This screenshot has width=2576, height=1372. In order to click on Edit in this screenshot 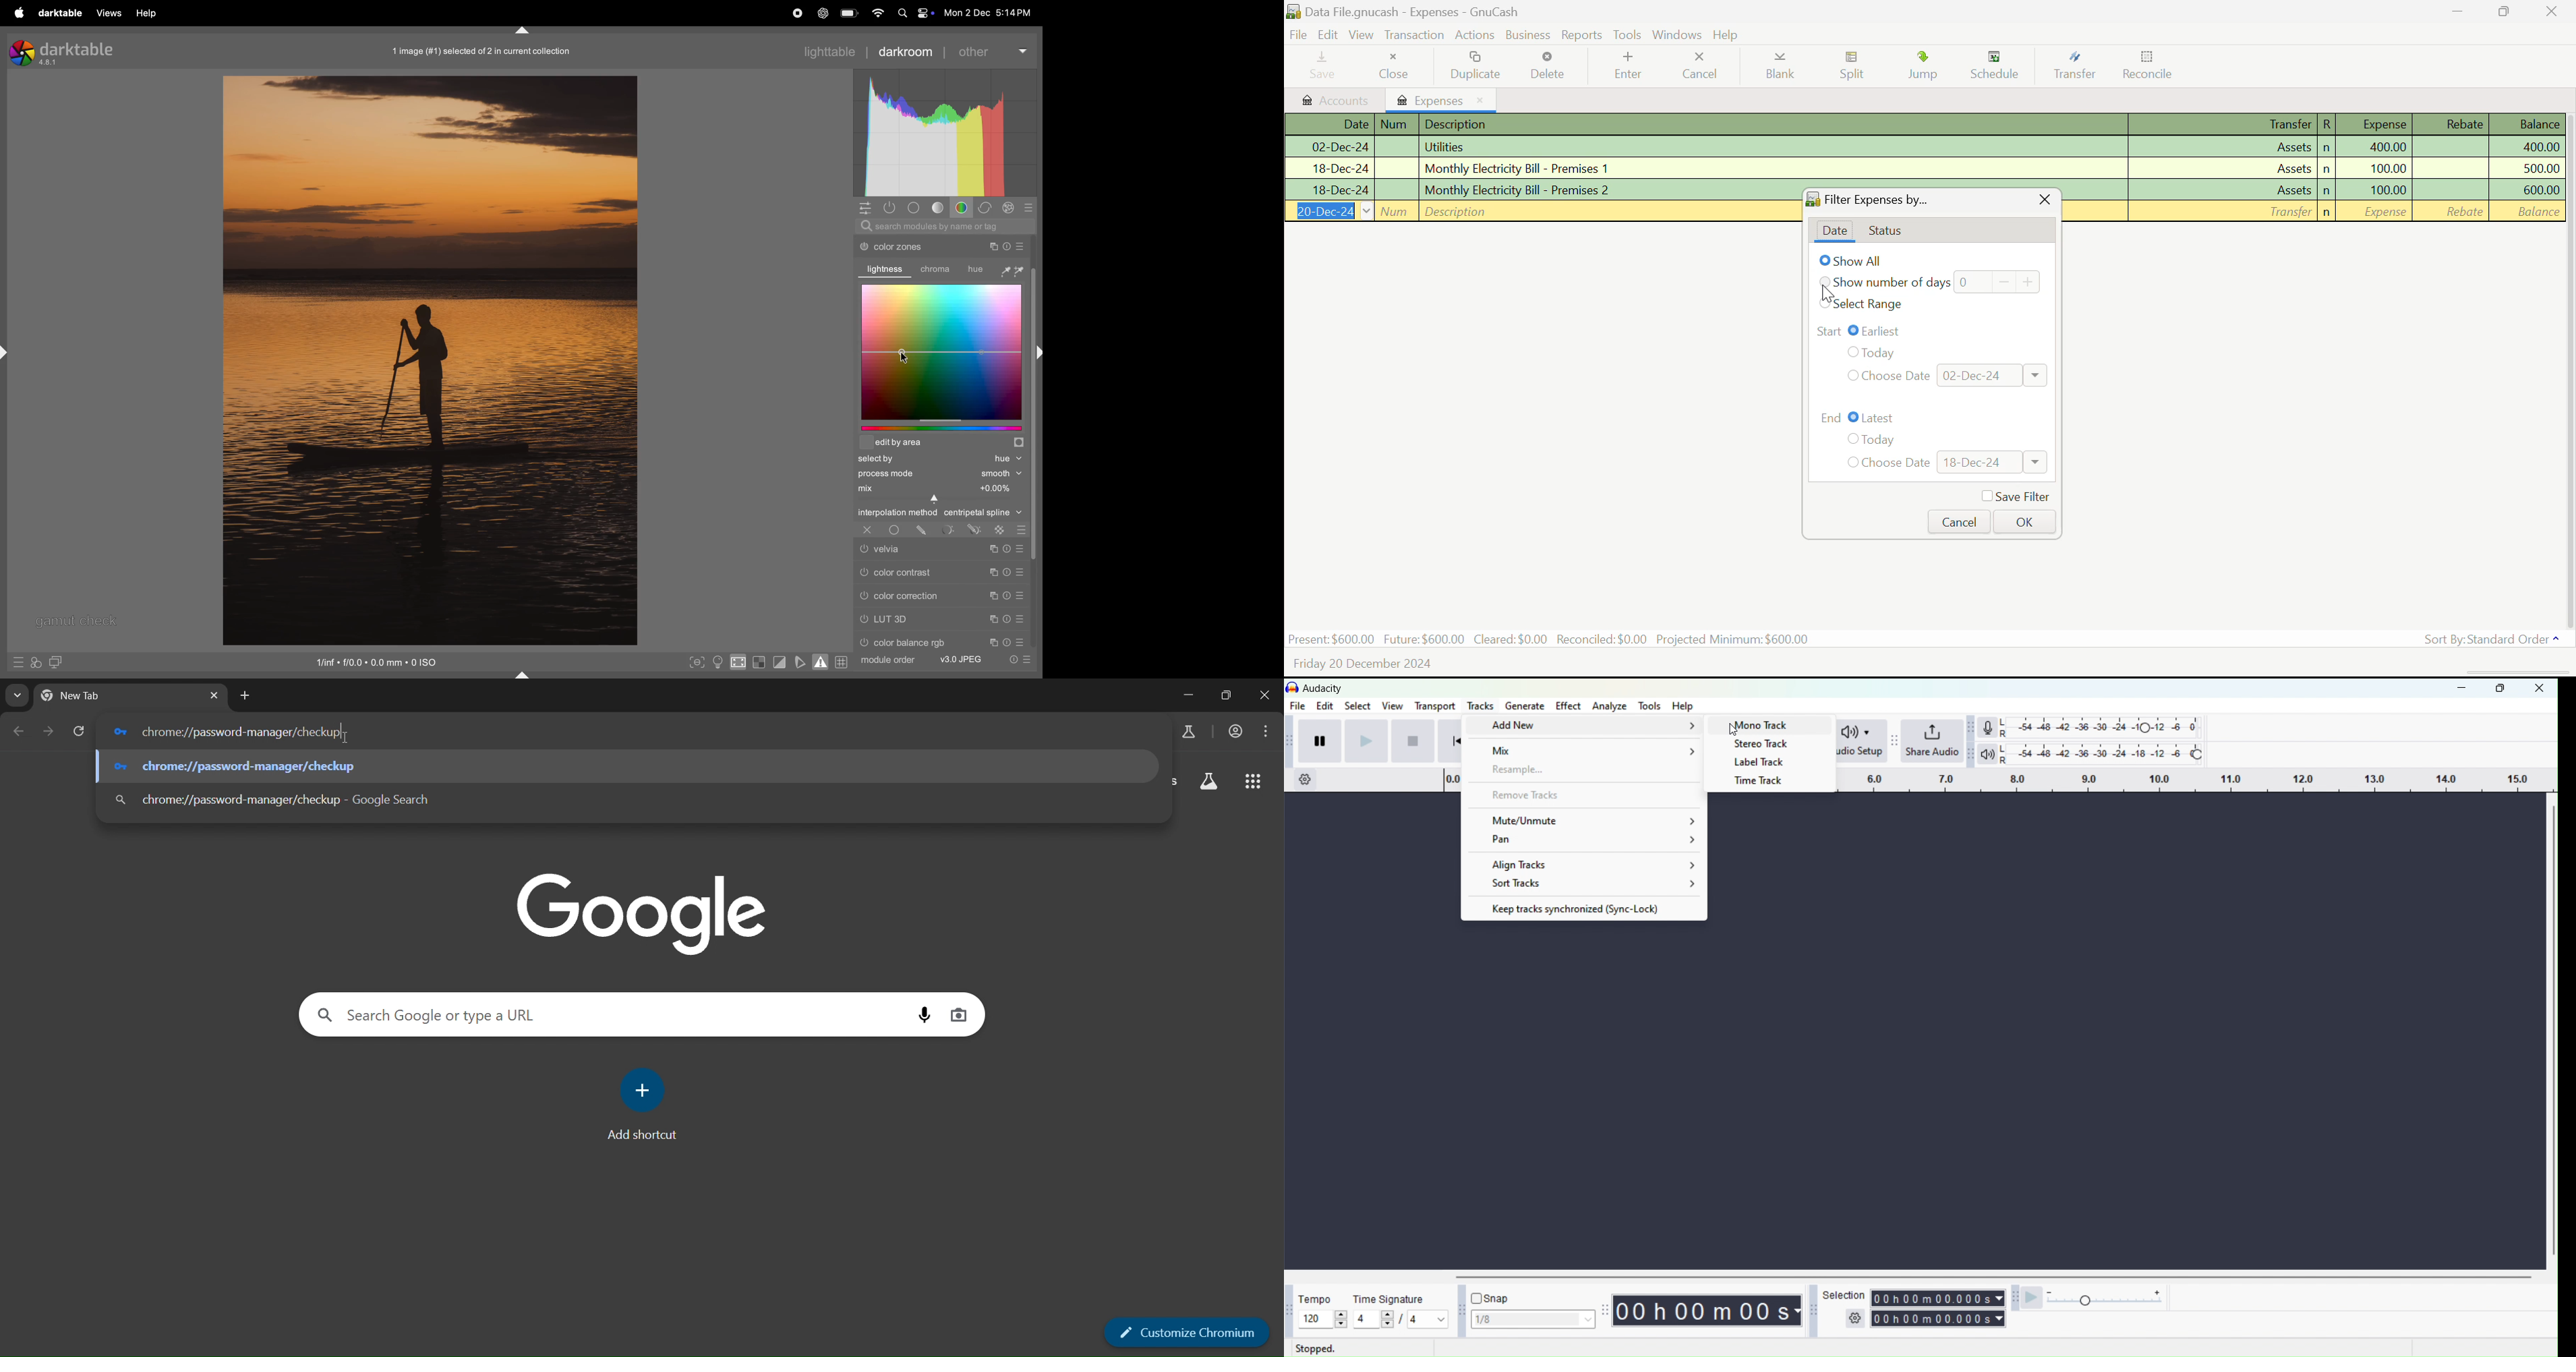, I will do `click(1328, 35)`.